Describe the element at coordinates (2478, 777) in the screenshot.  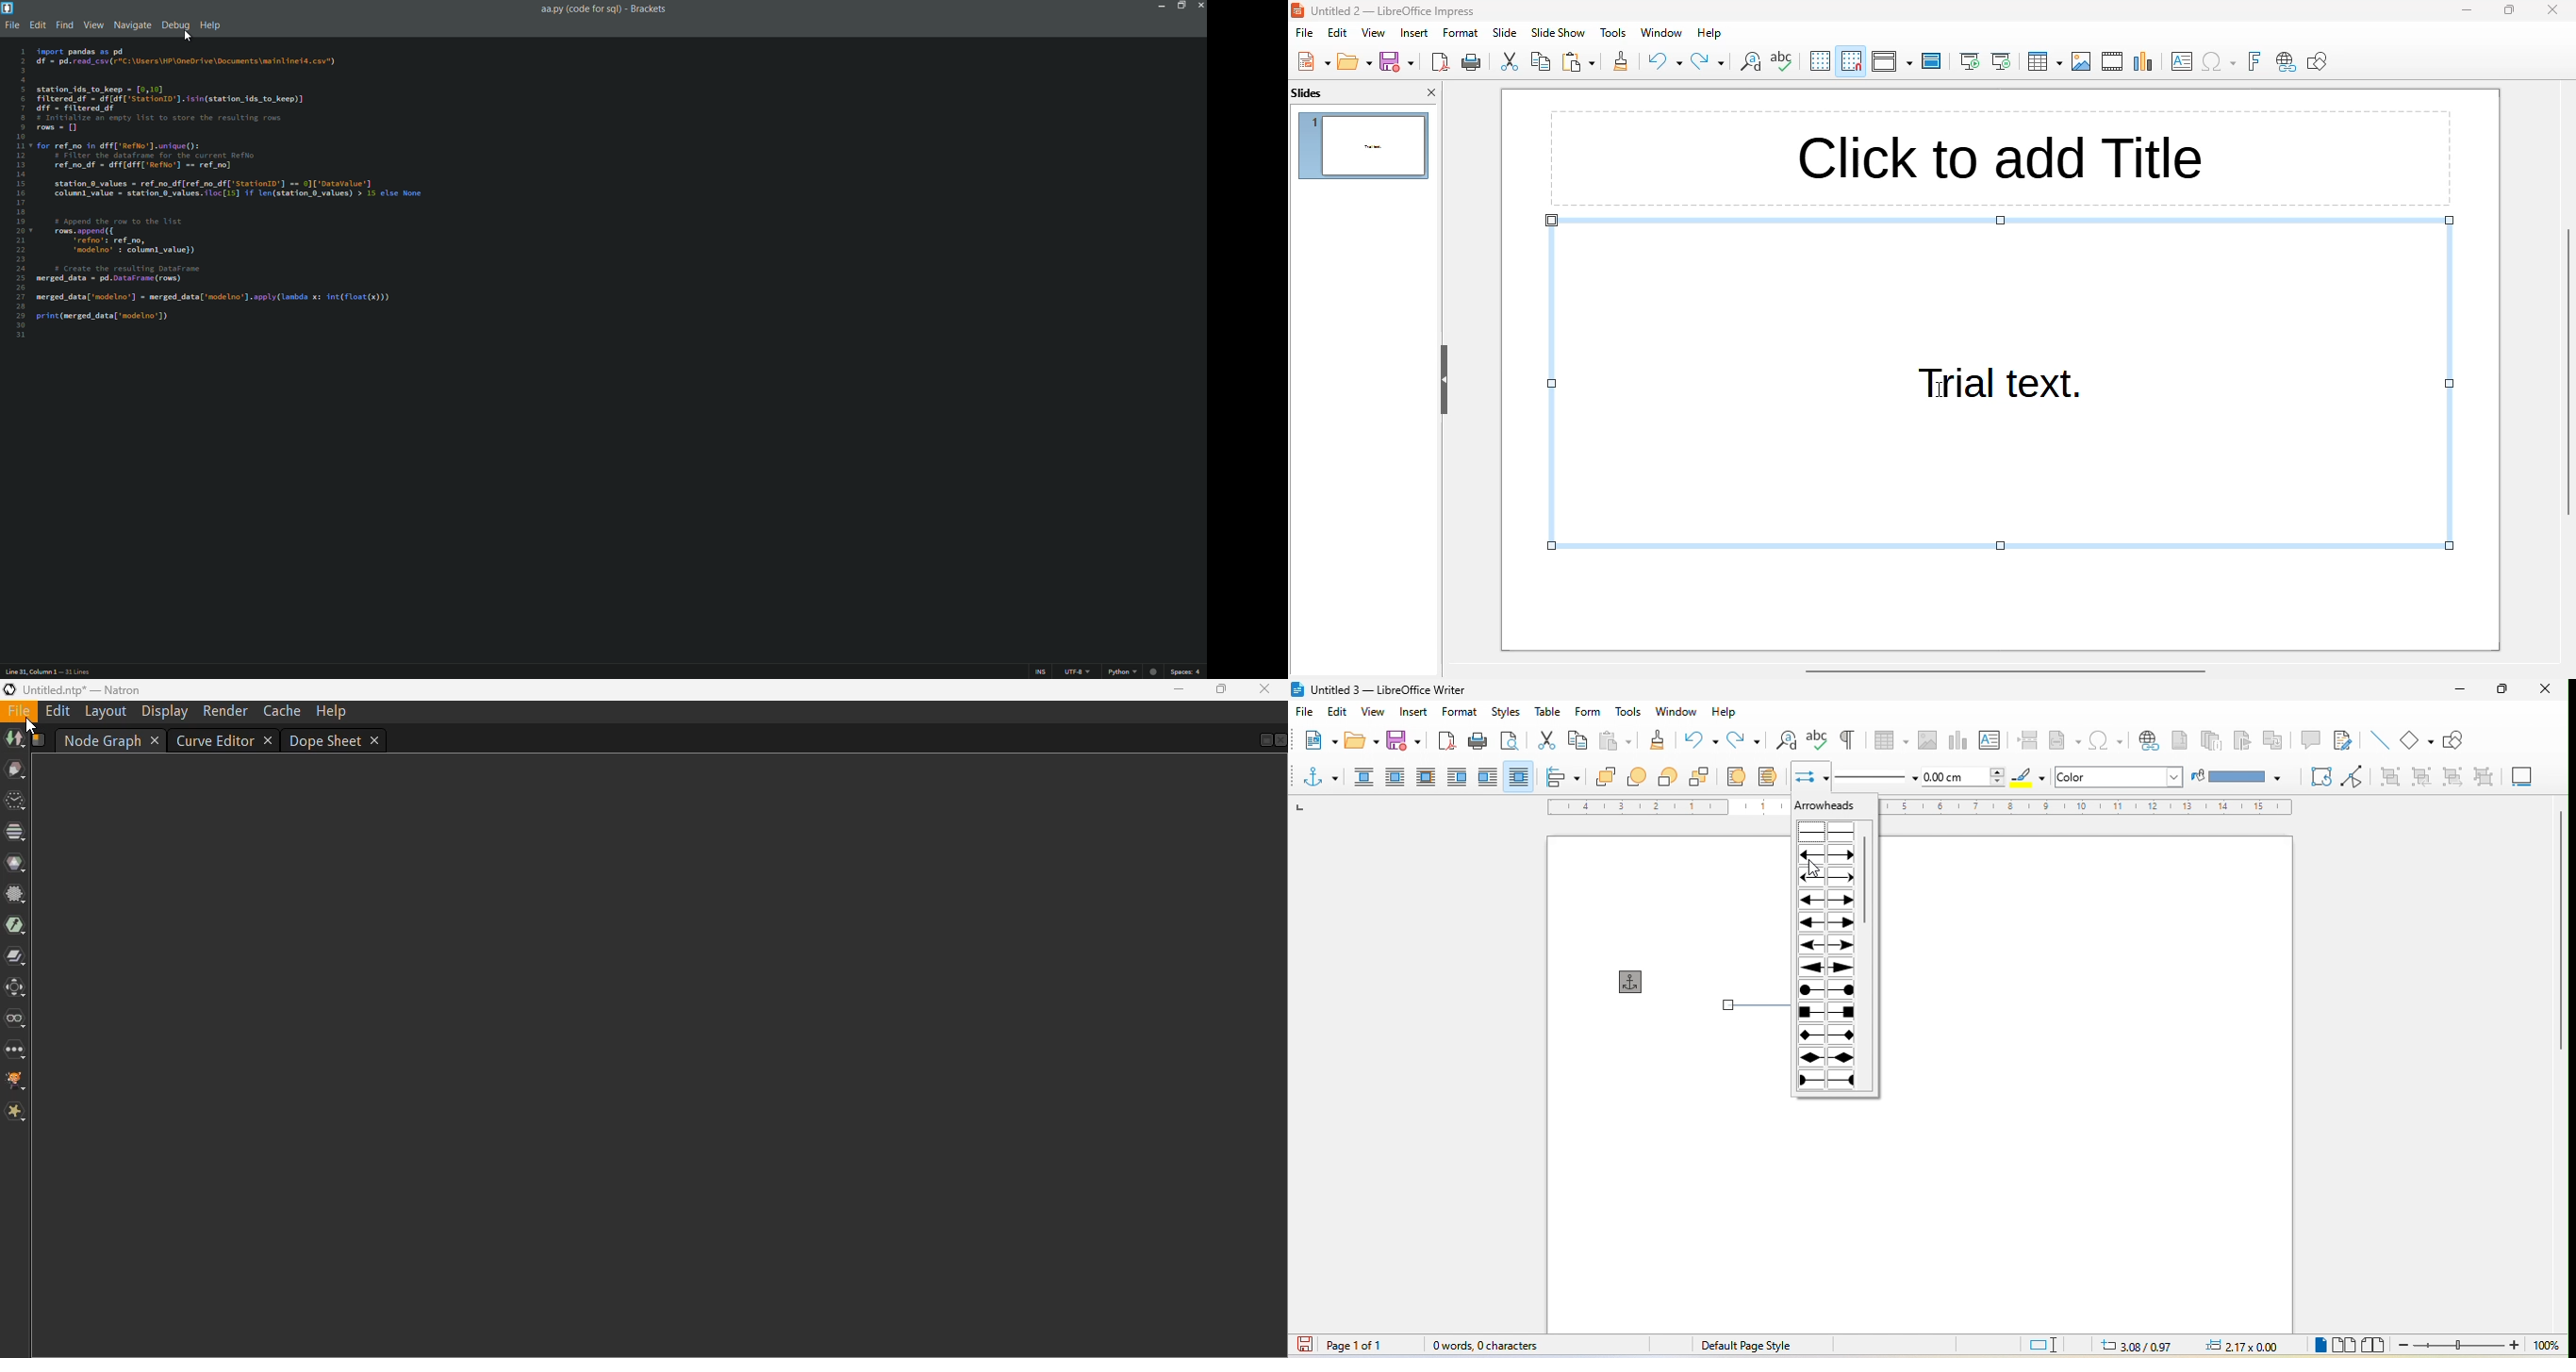
I see `ungroup` at that location.